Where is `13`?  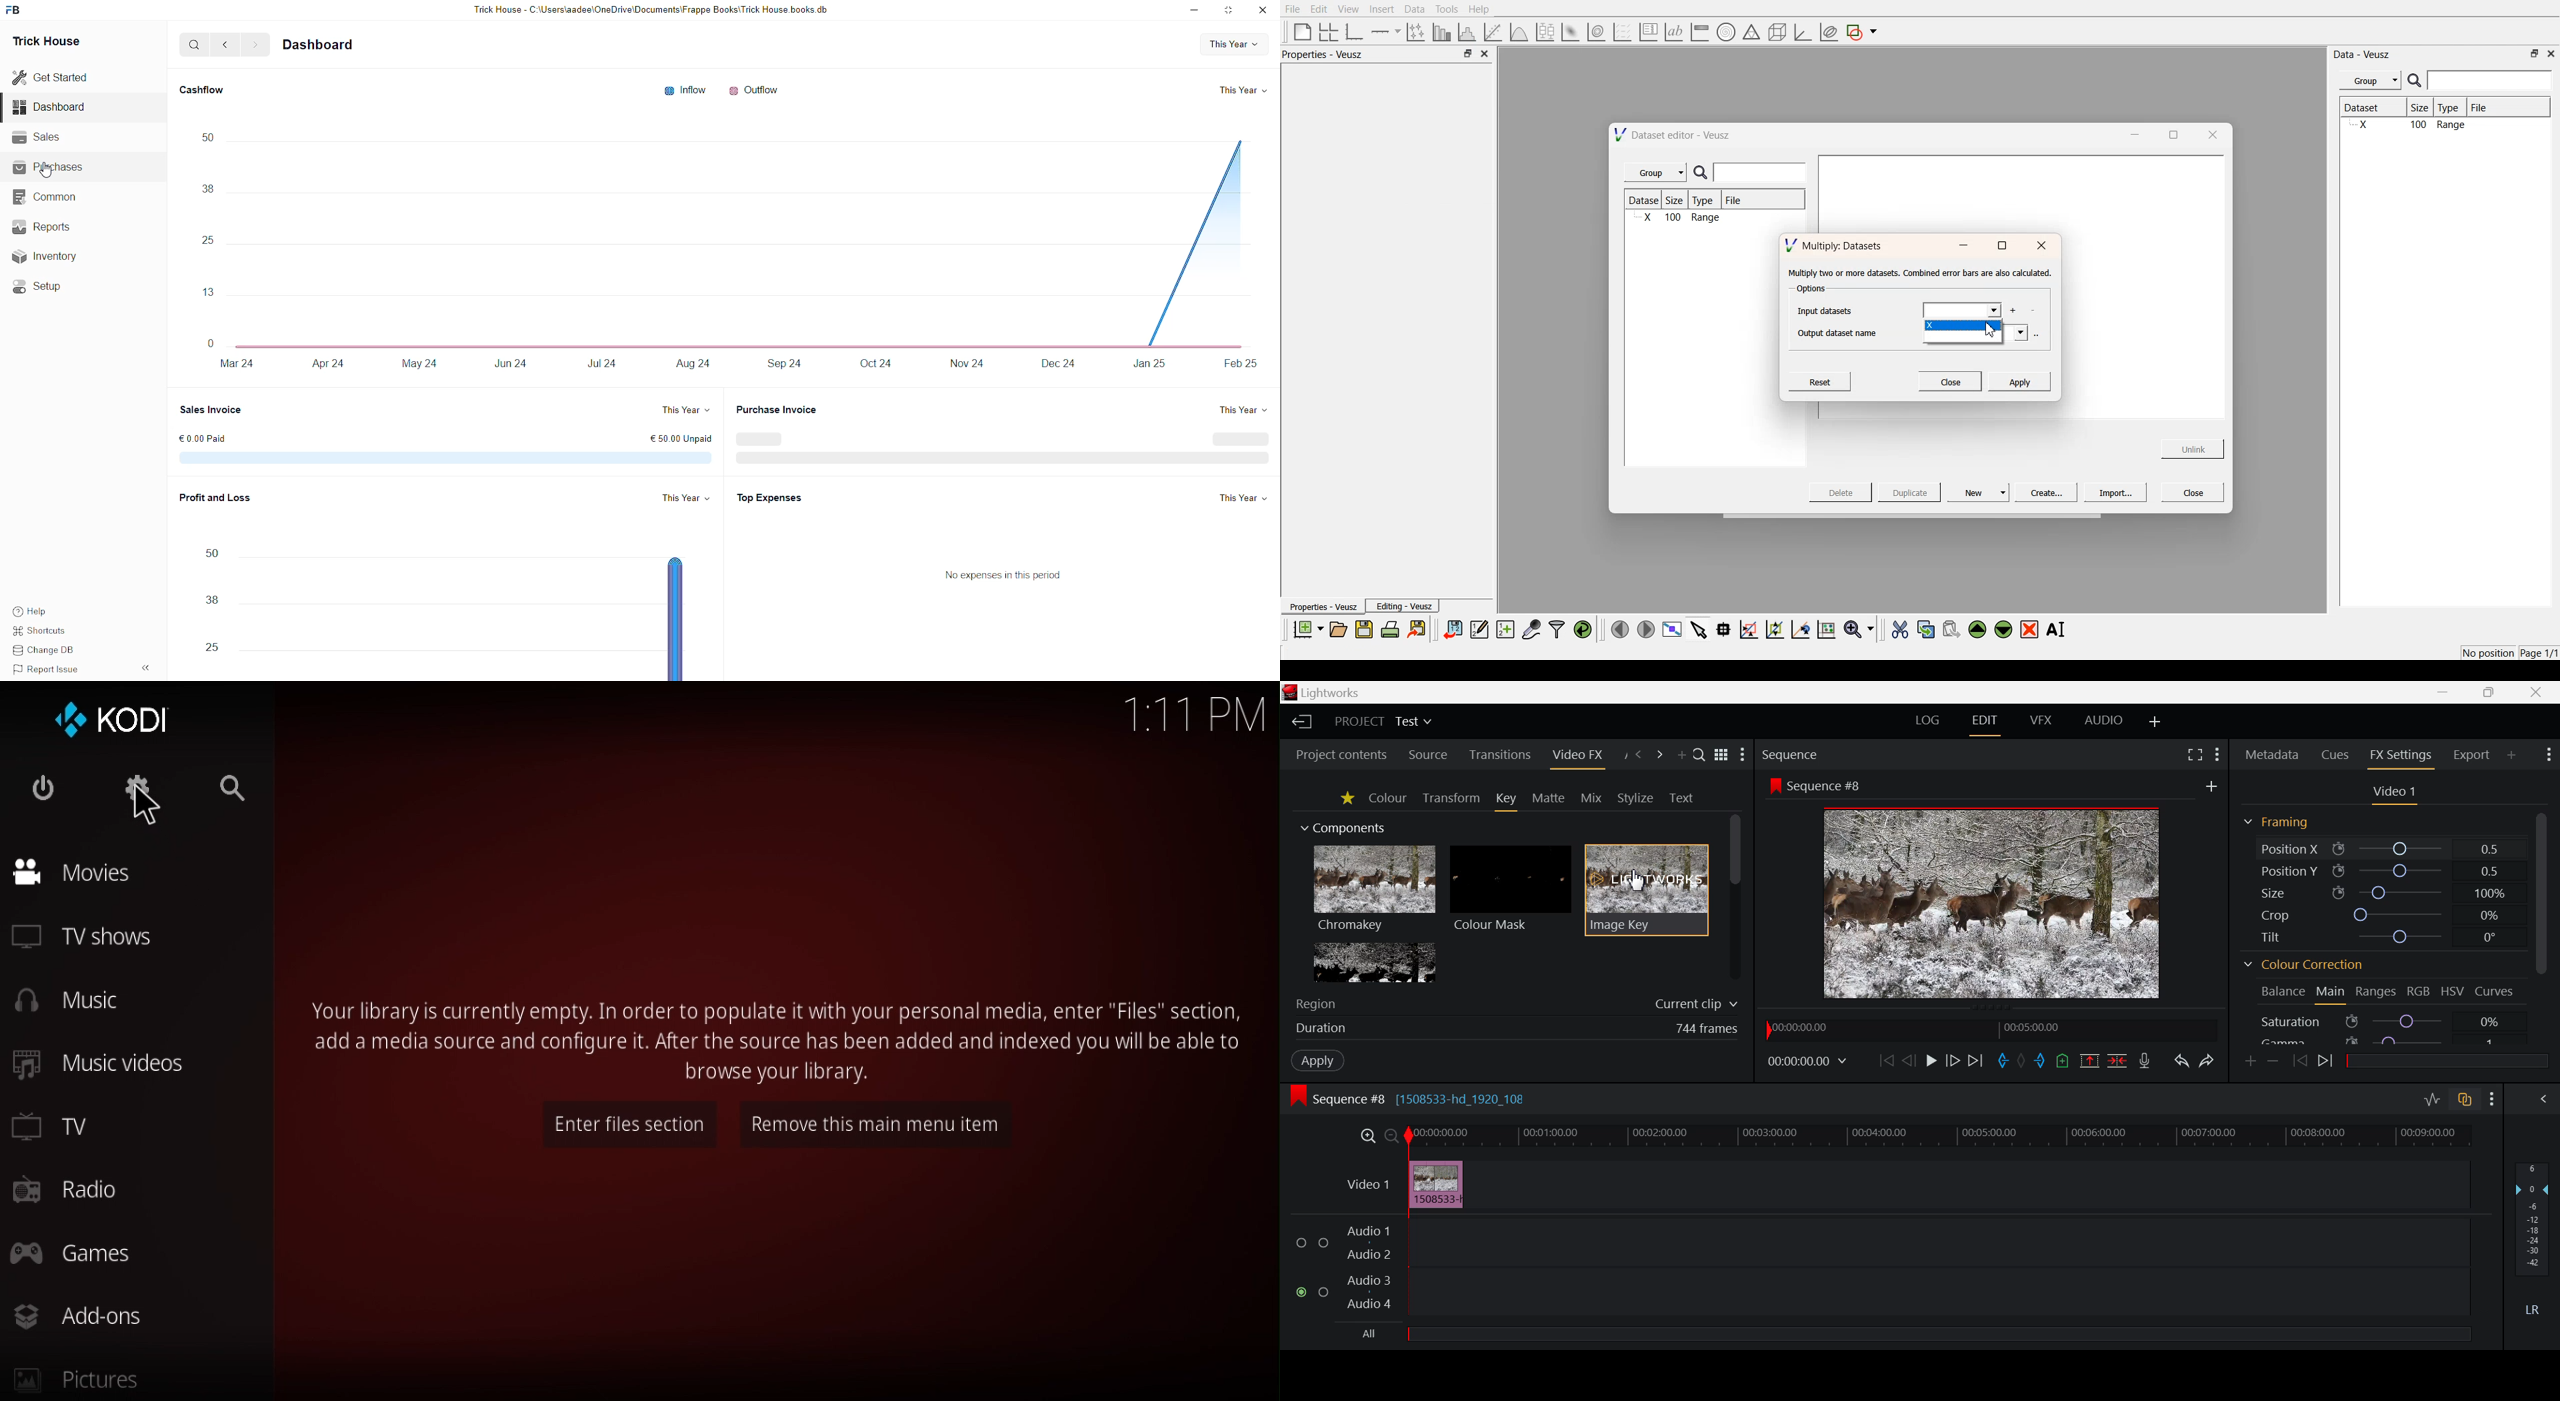
13 is located at coordinates (207, 293).